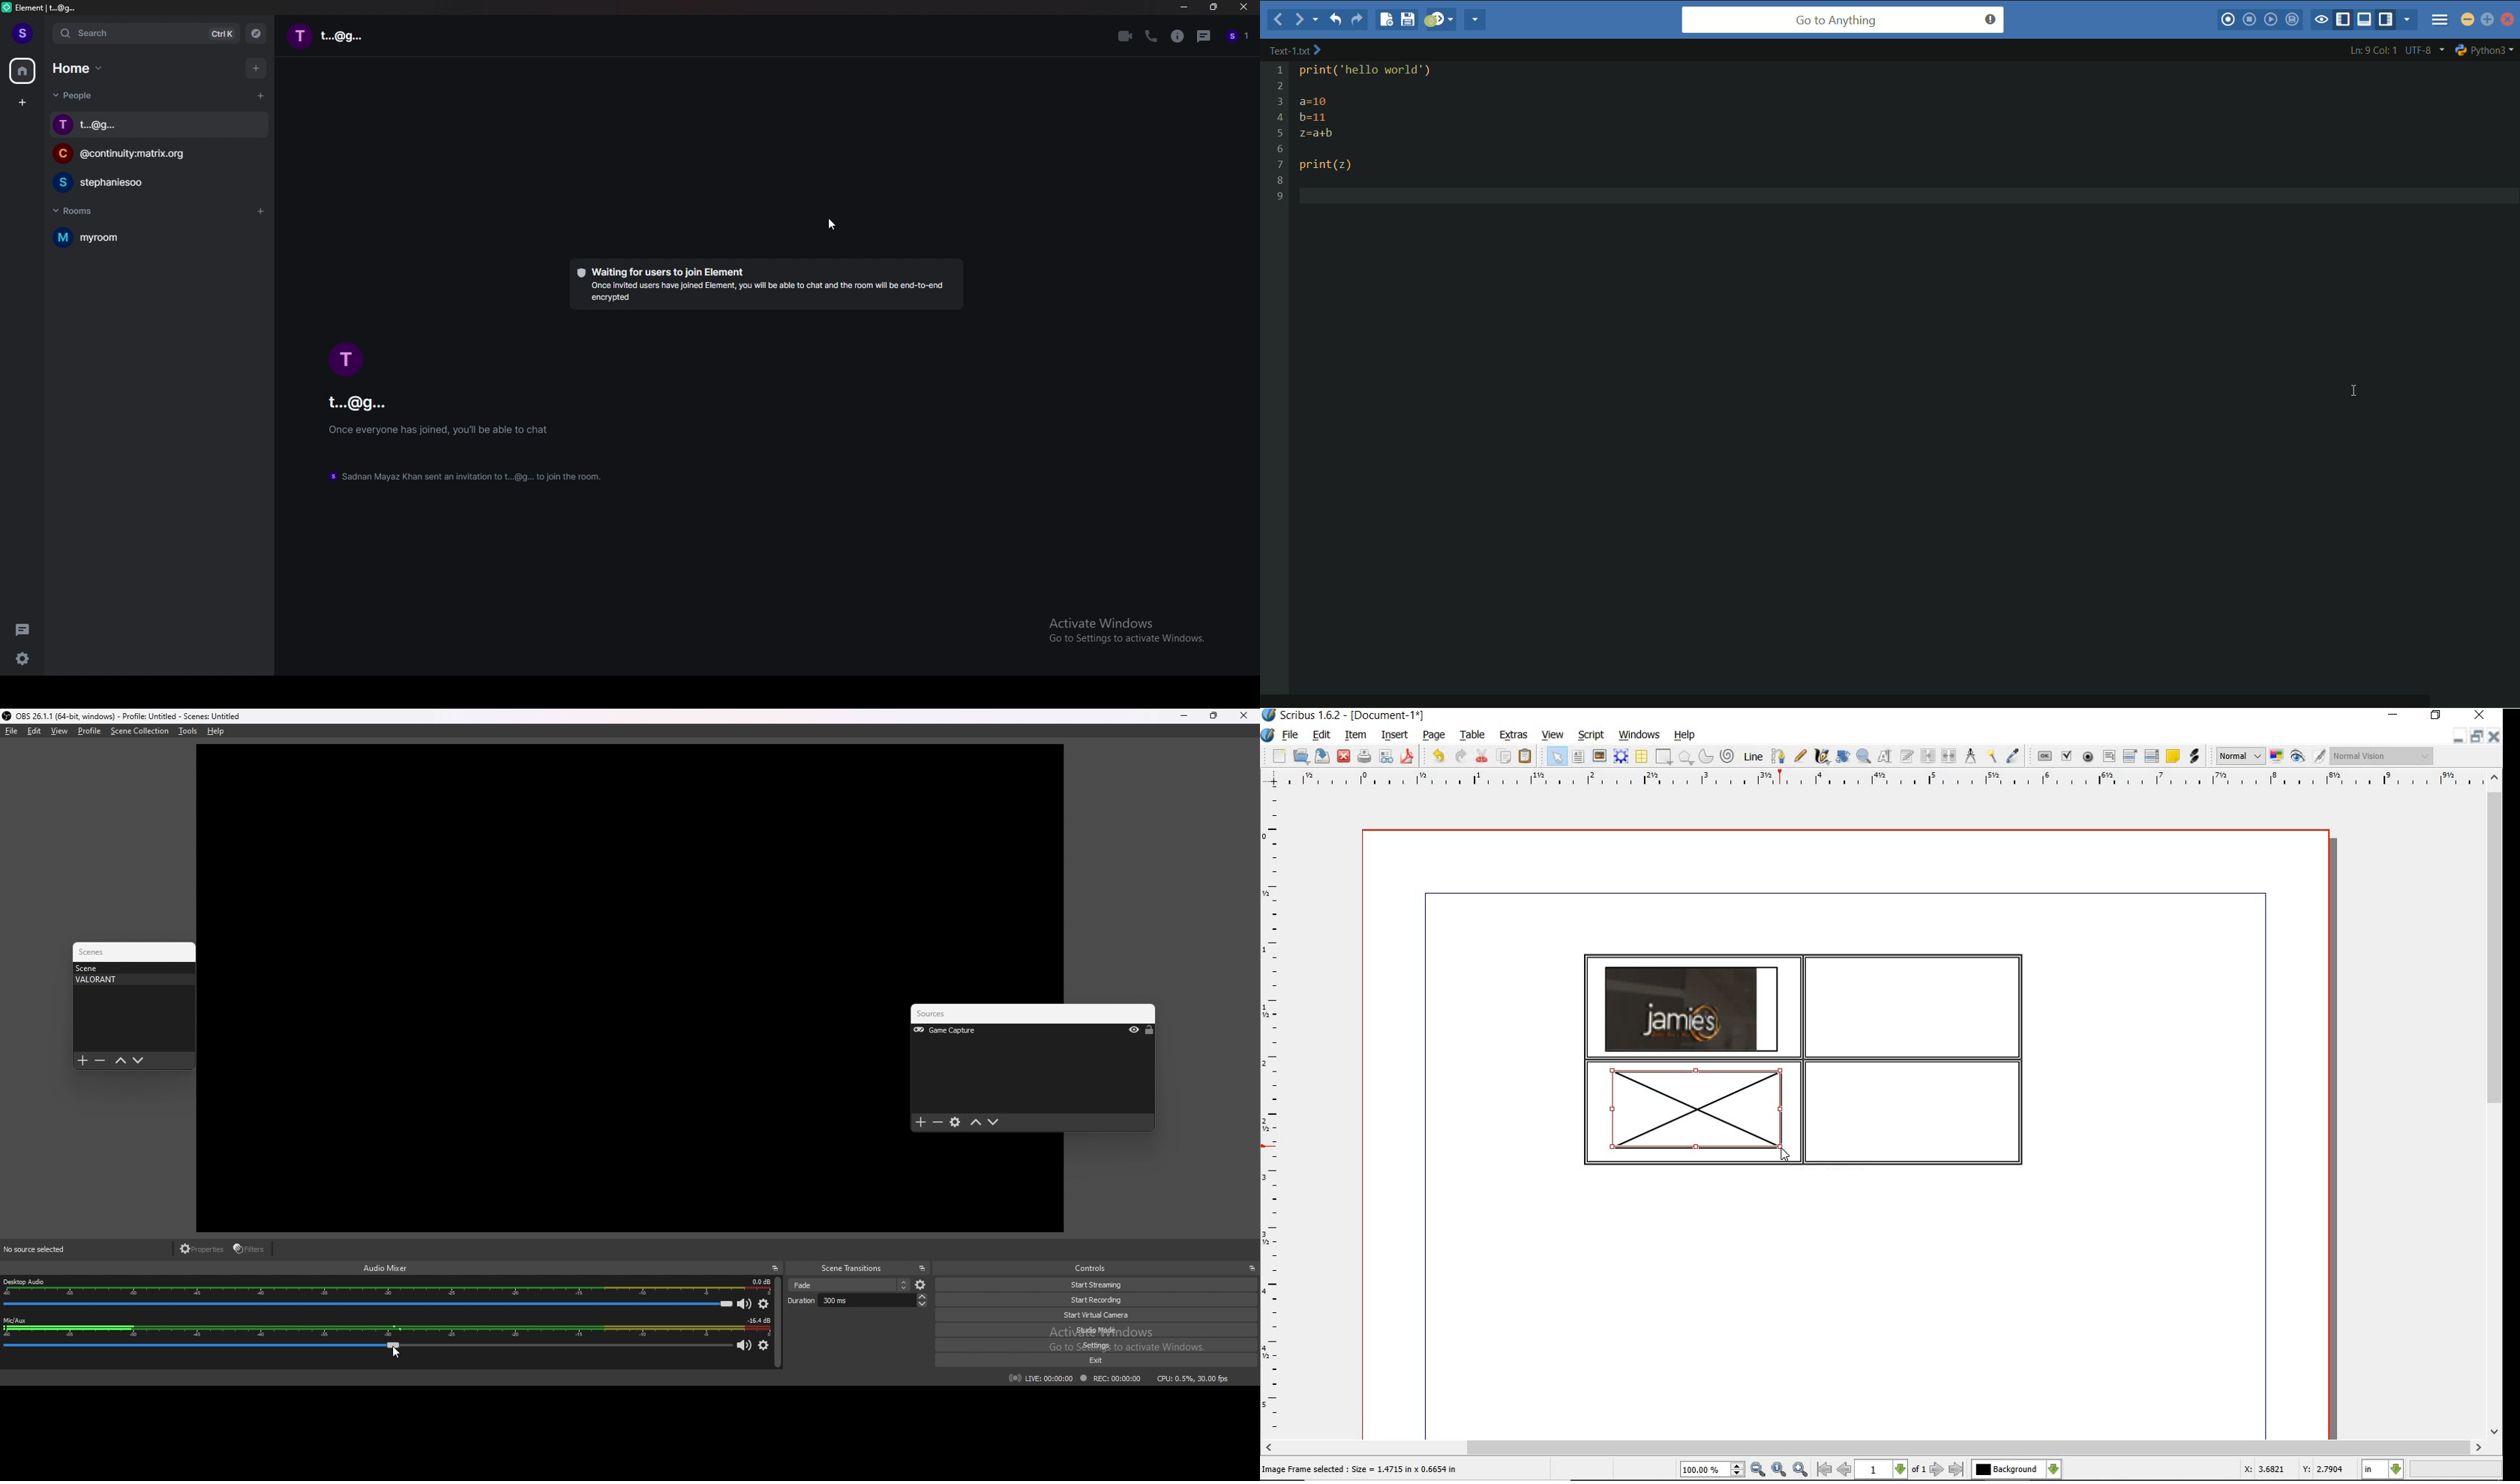 The image size is (2520, 1484). What do you see at coordinates (216, 731) in the screenshot?
I see `help` at bounding box center [216, 731].